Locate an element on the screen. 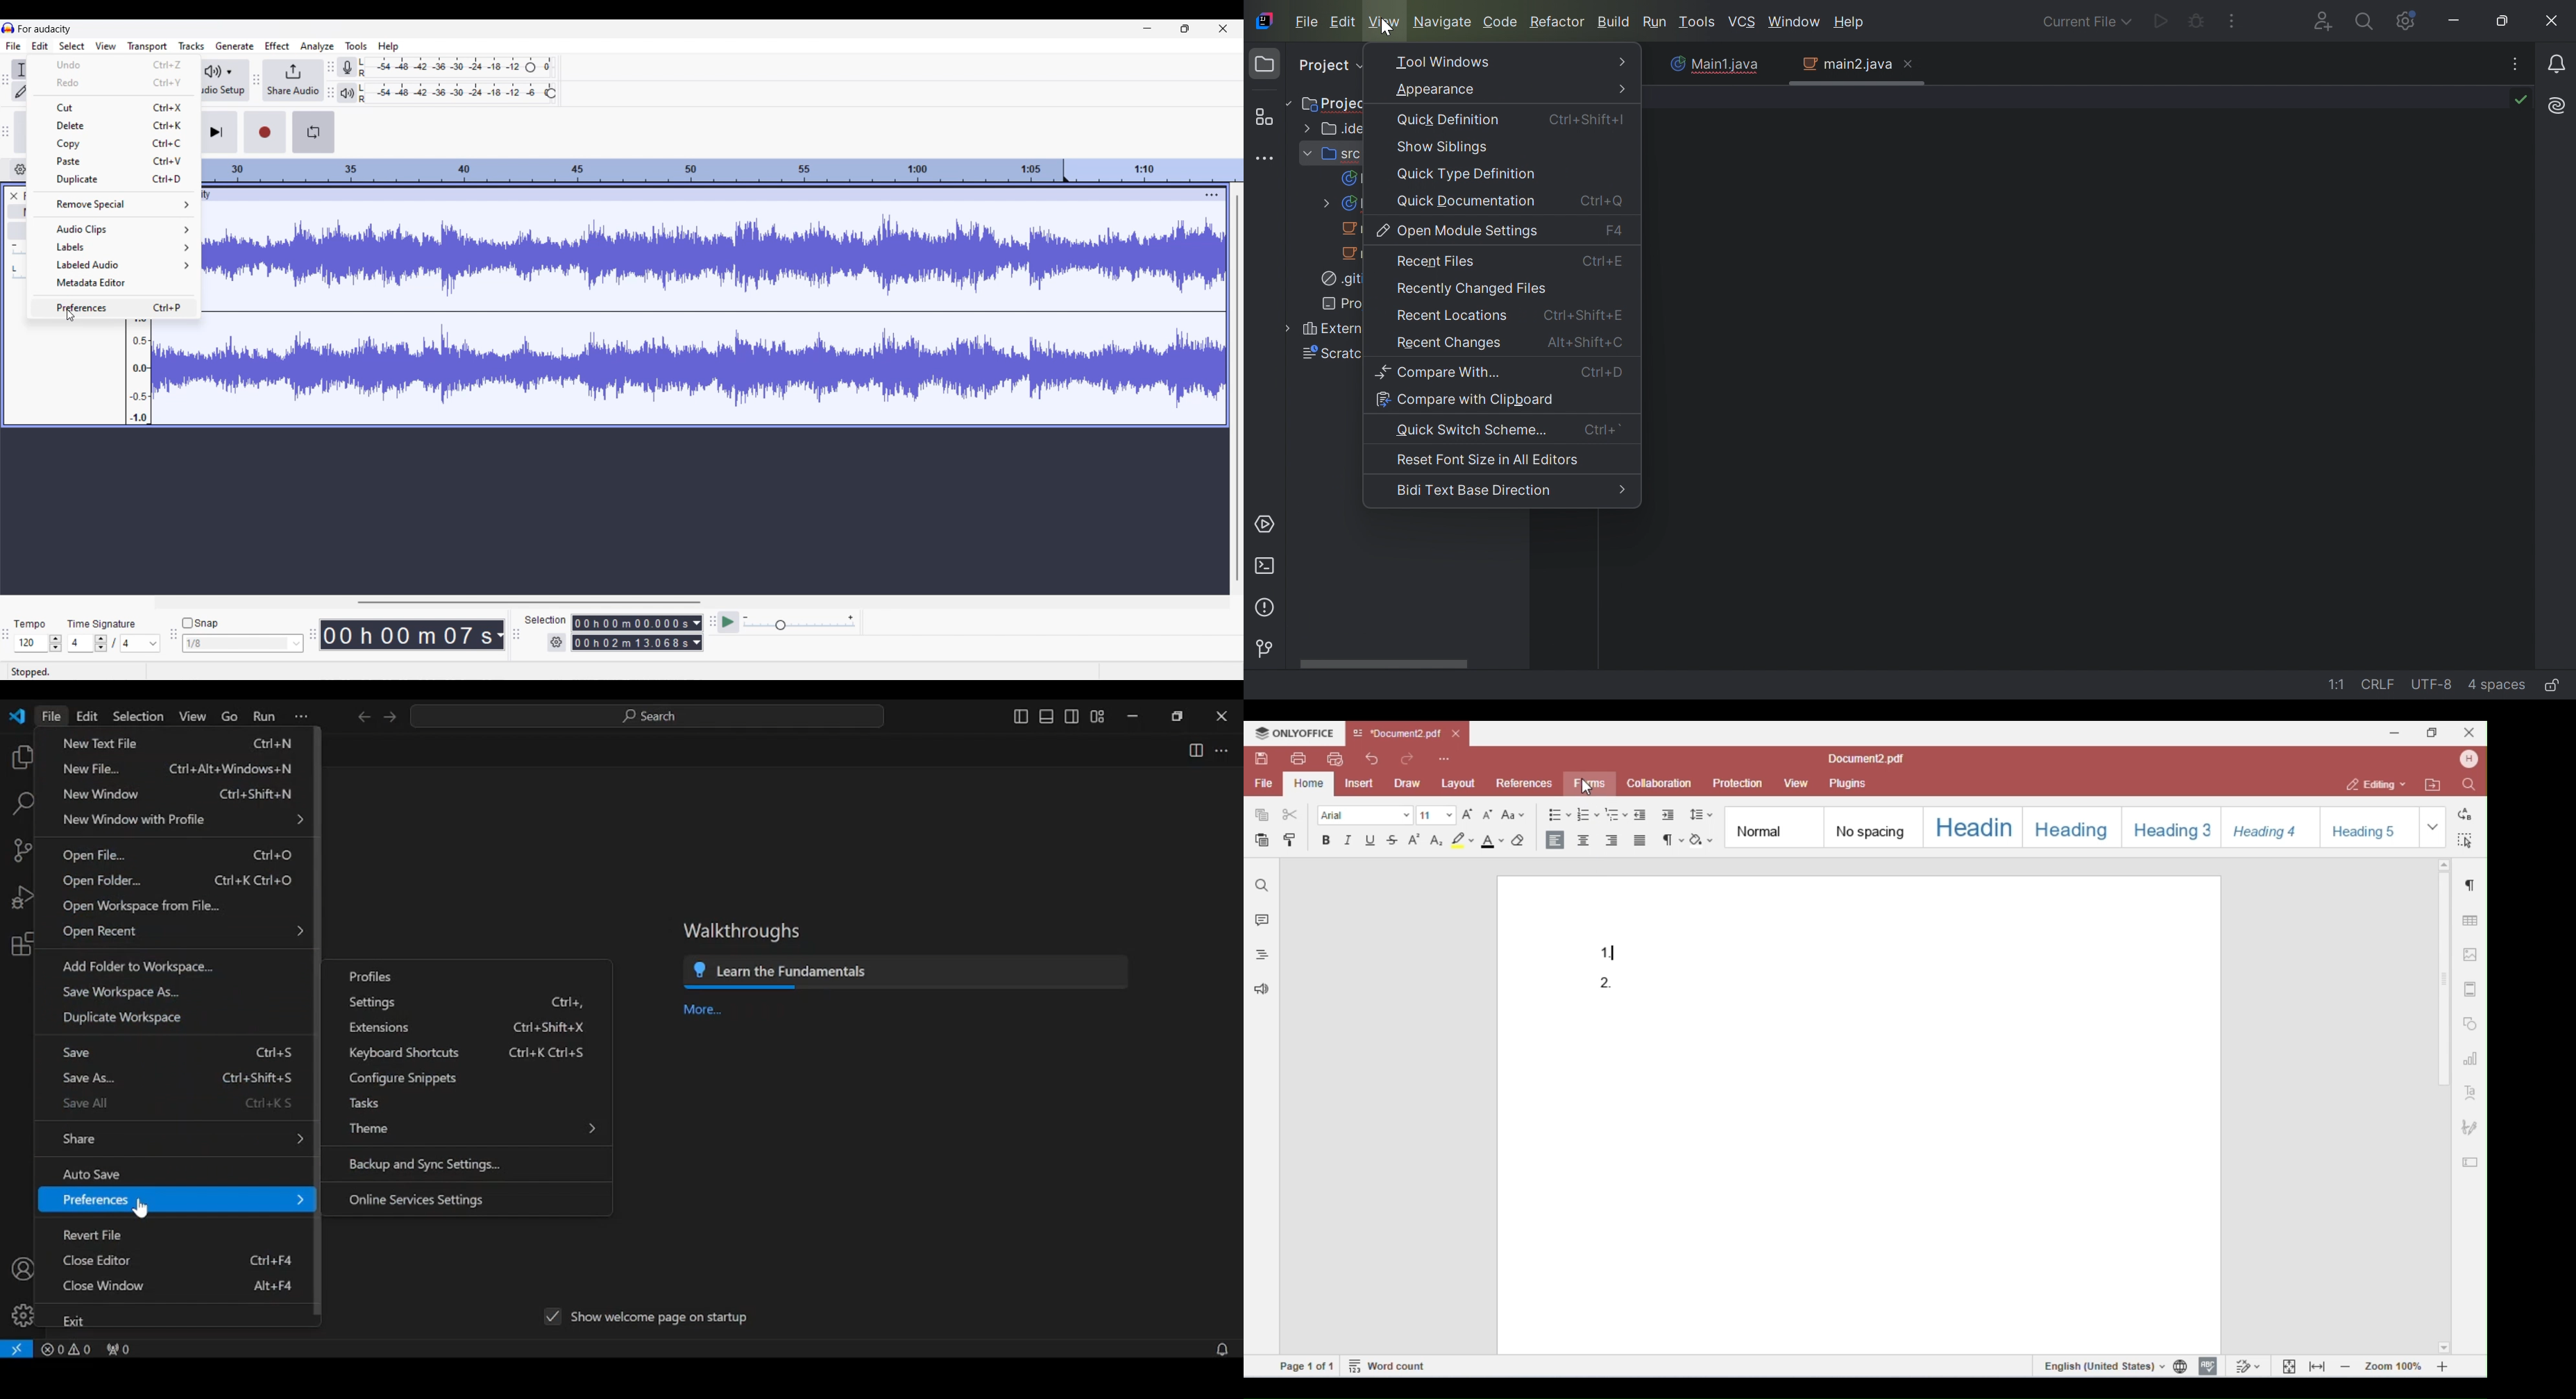 The height and width of the screenshot is (1400, 2576). learn the fundamentals is located at coordinates (904, 973).